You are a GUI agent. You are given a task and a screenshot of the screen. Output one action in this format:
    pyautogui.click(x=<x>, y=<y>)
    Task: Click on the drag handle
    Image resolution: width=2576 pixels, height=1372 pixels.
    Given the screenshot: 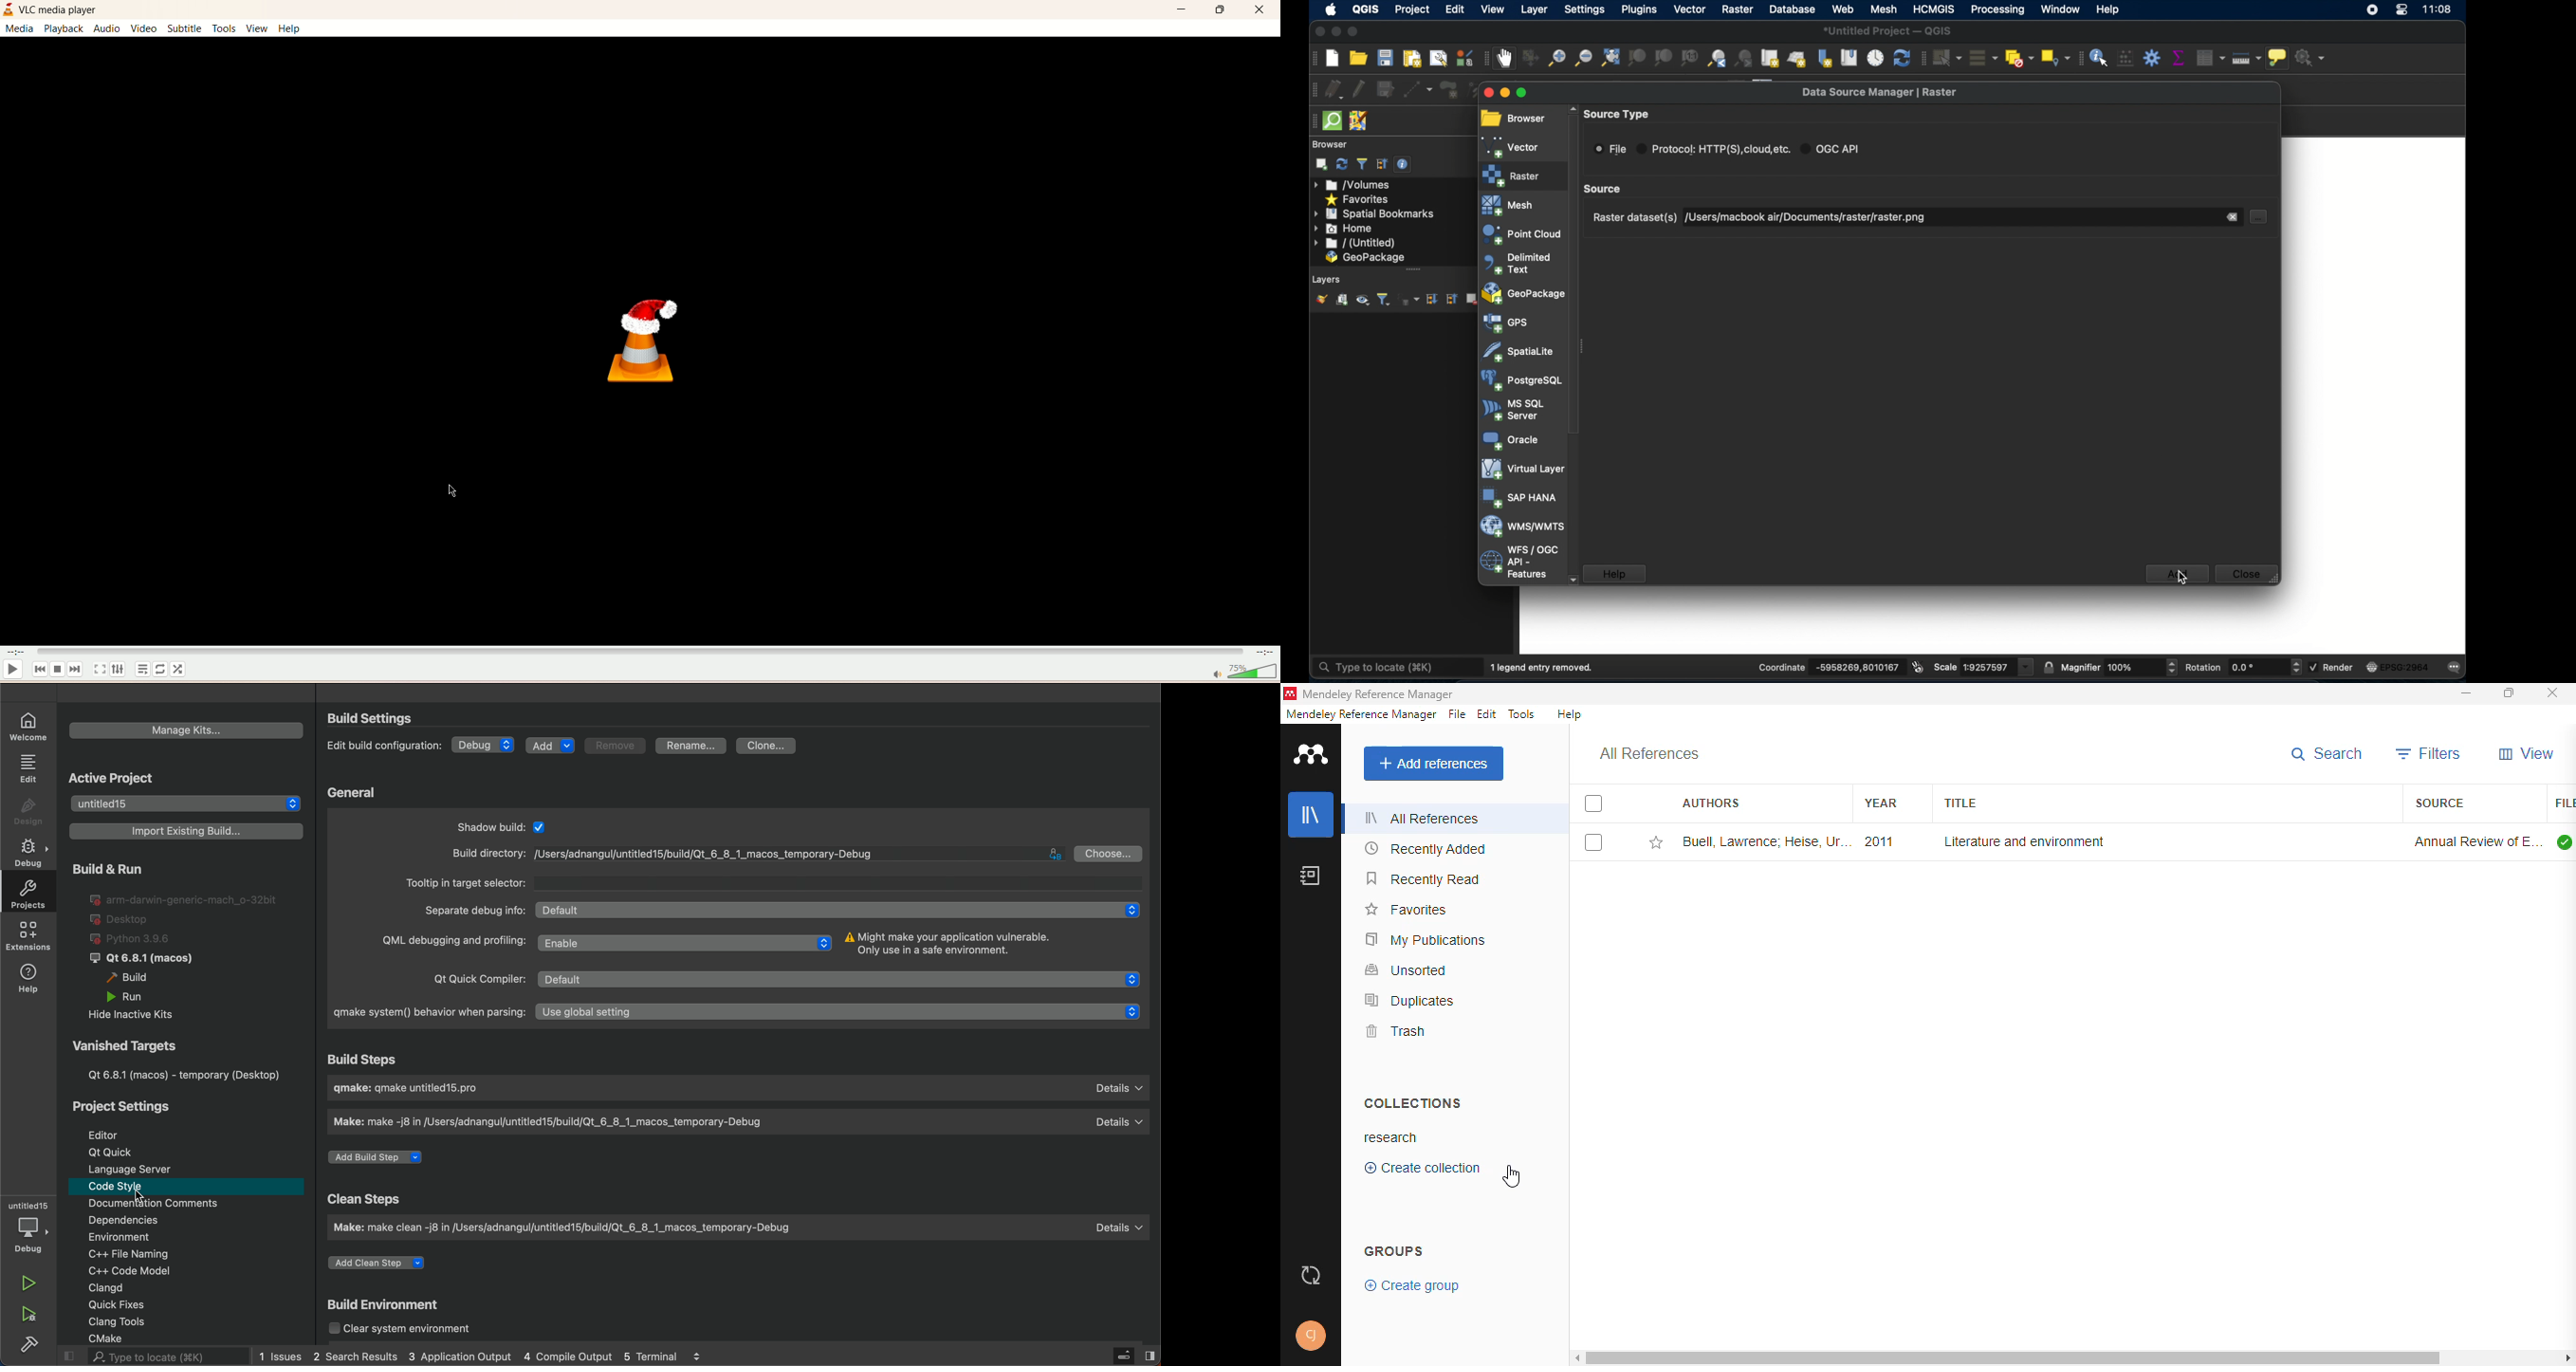 What is the action you would take?
    pyautogui.click(x=1414, y=269)
    